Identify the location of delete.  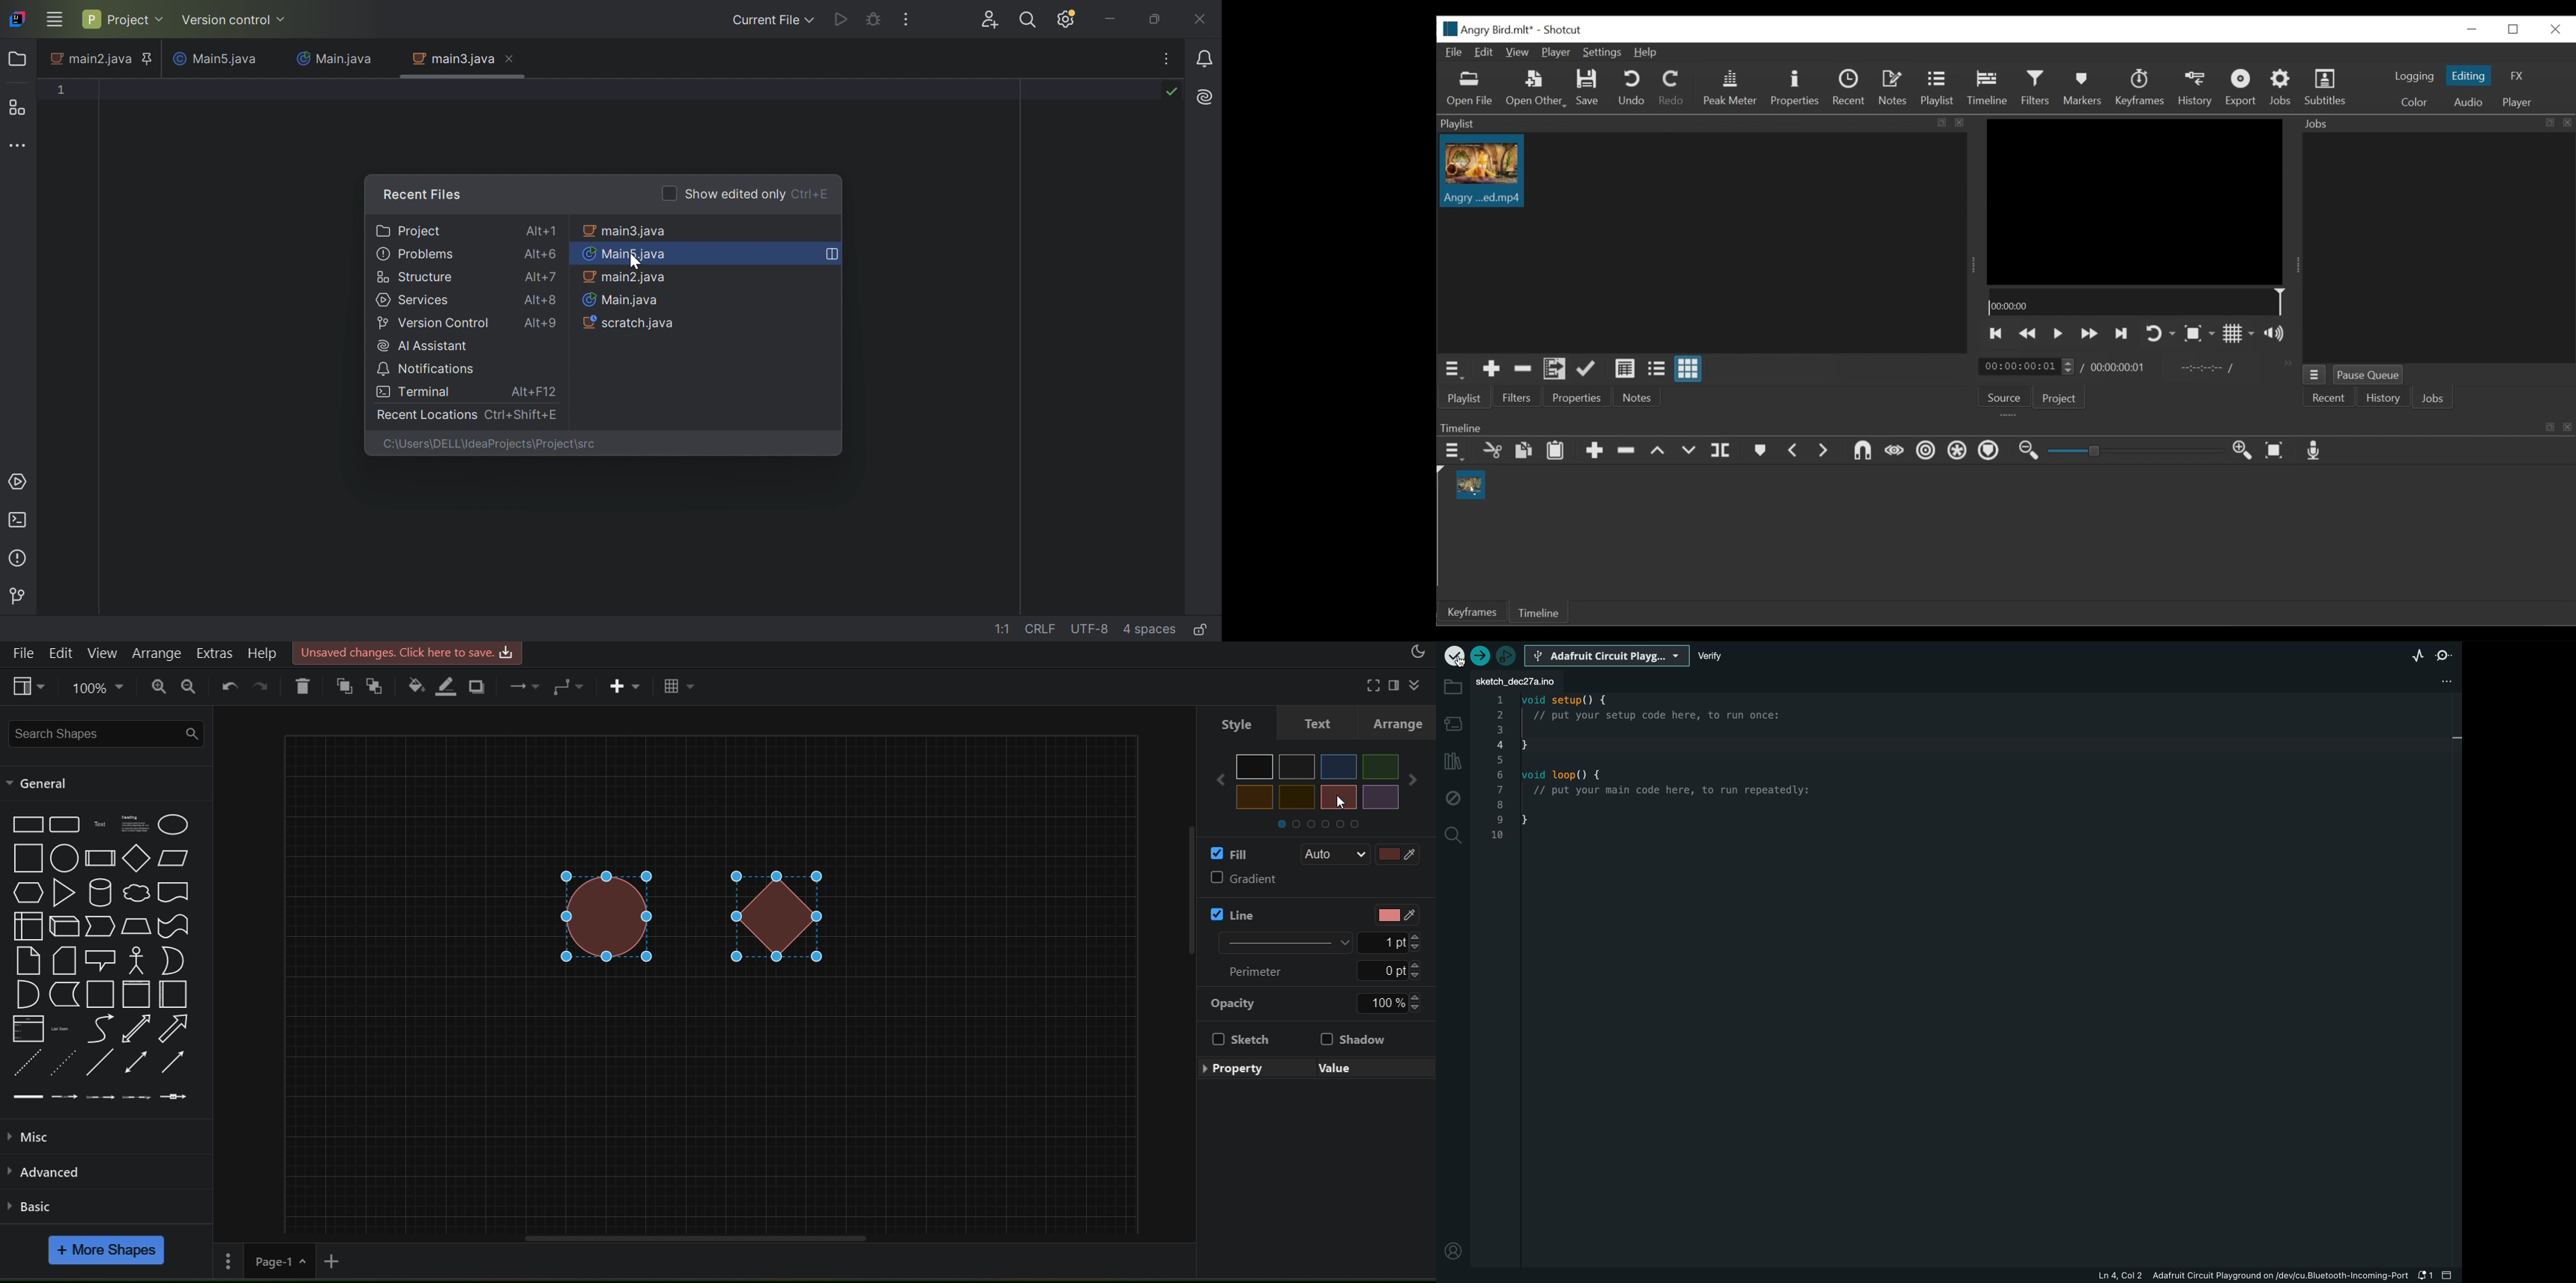
(304, 687).